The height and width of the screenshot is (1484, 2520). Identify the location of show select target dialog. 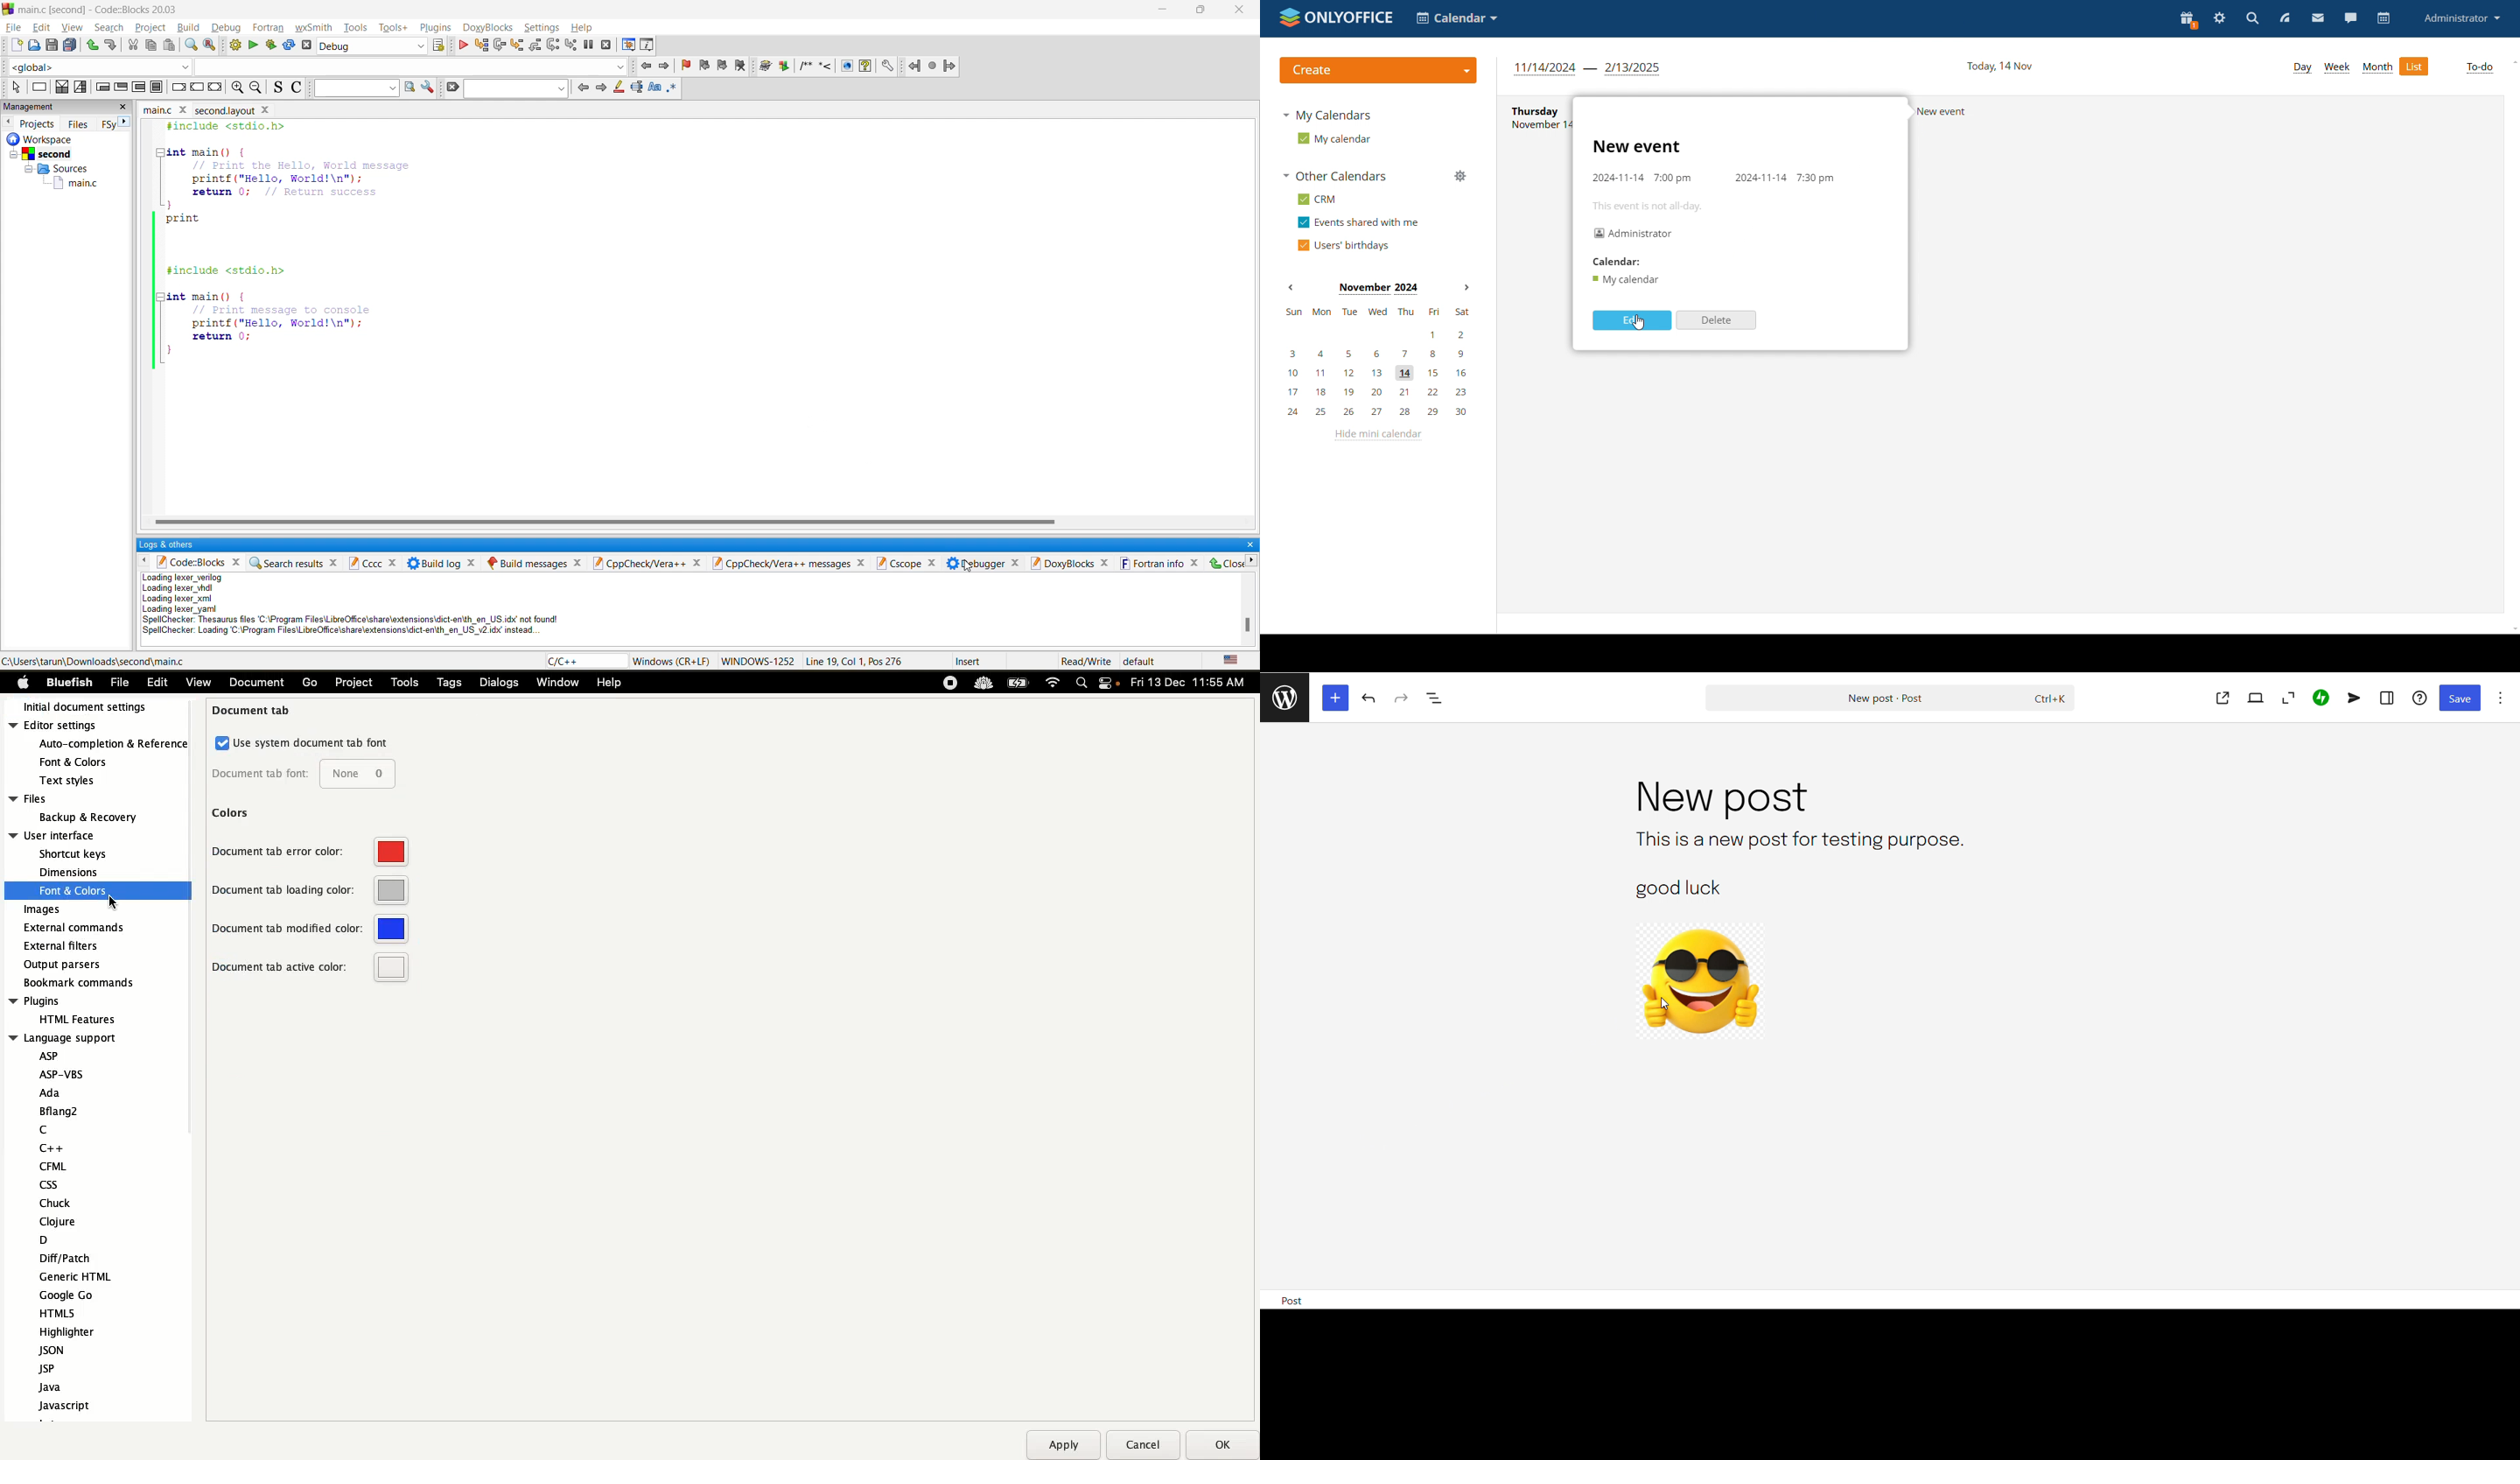
(441, 46).